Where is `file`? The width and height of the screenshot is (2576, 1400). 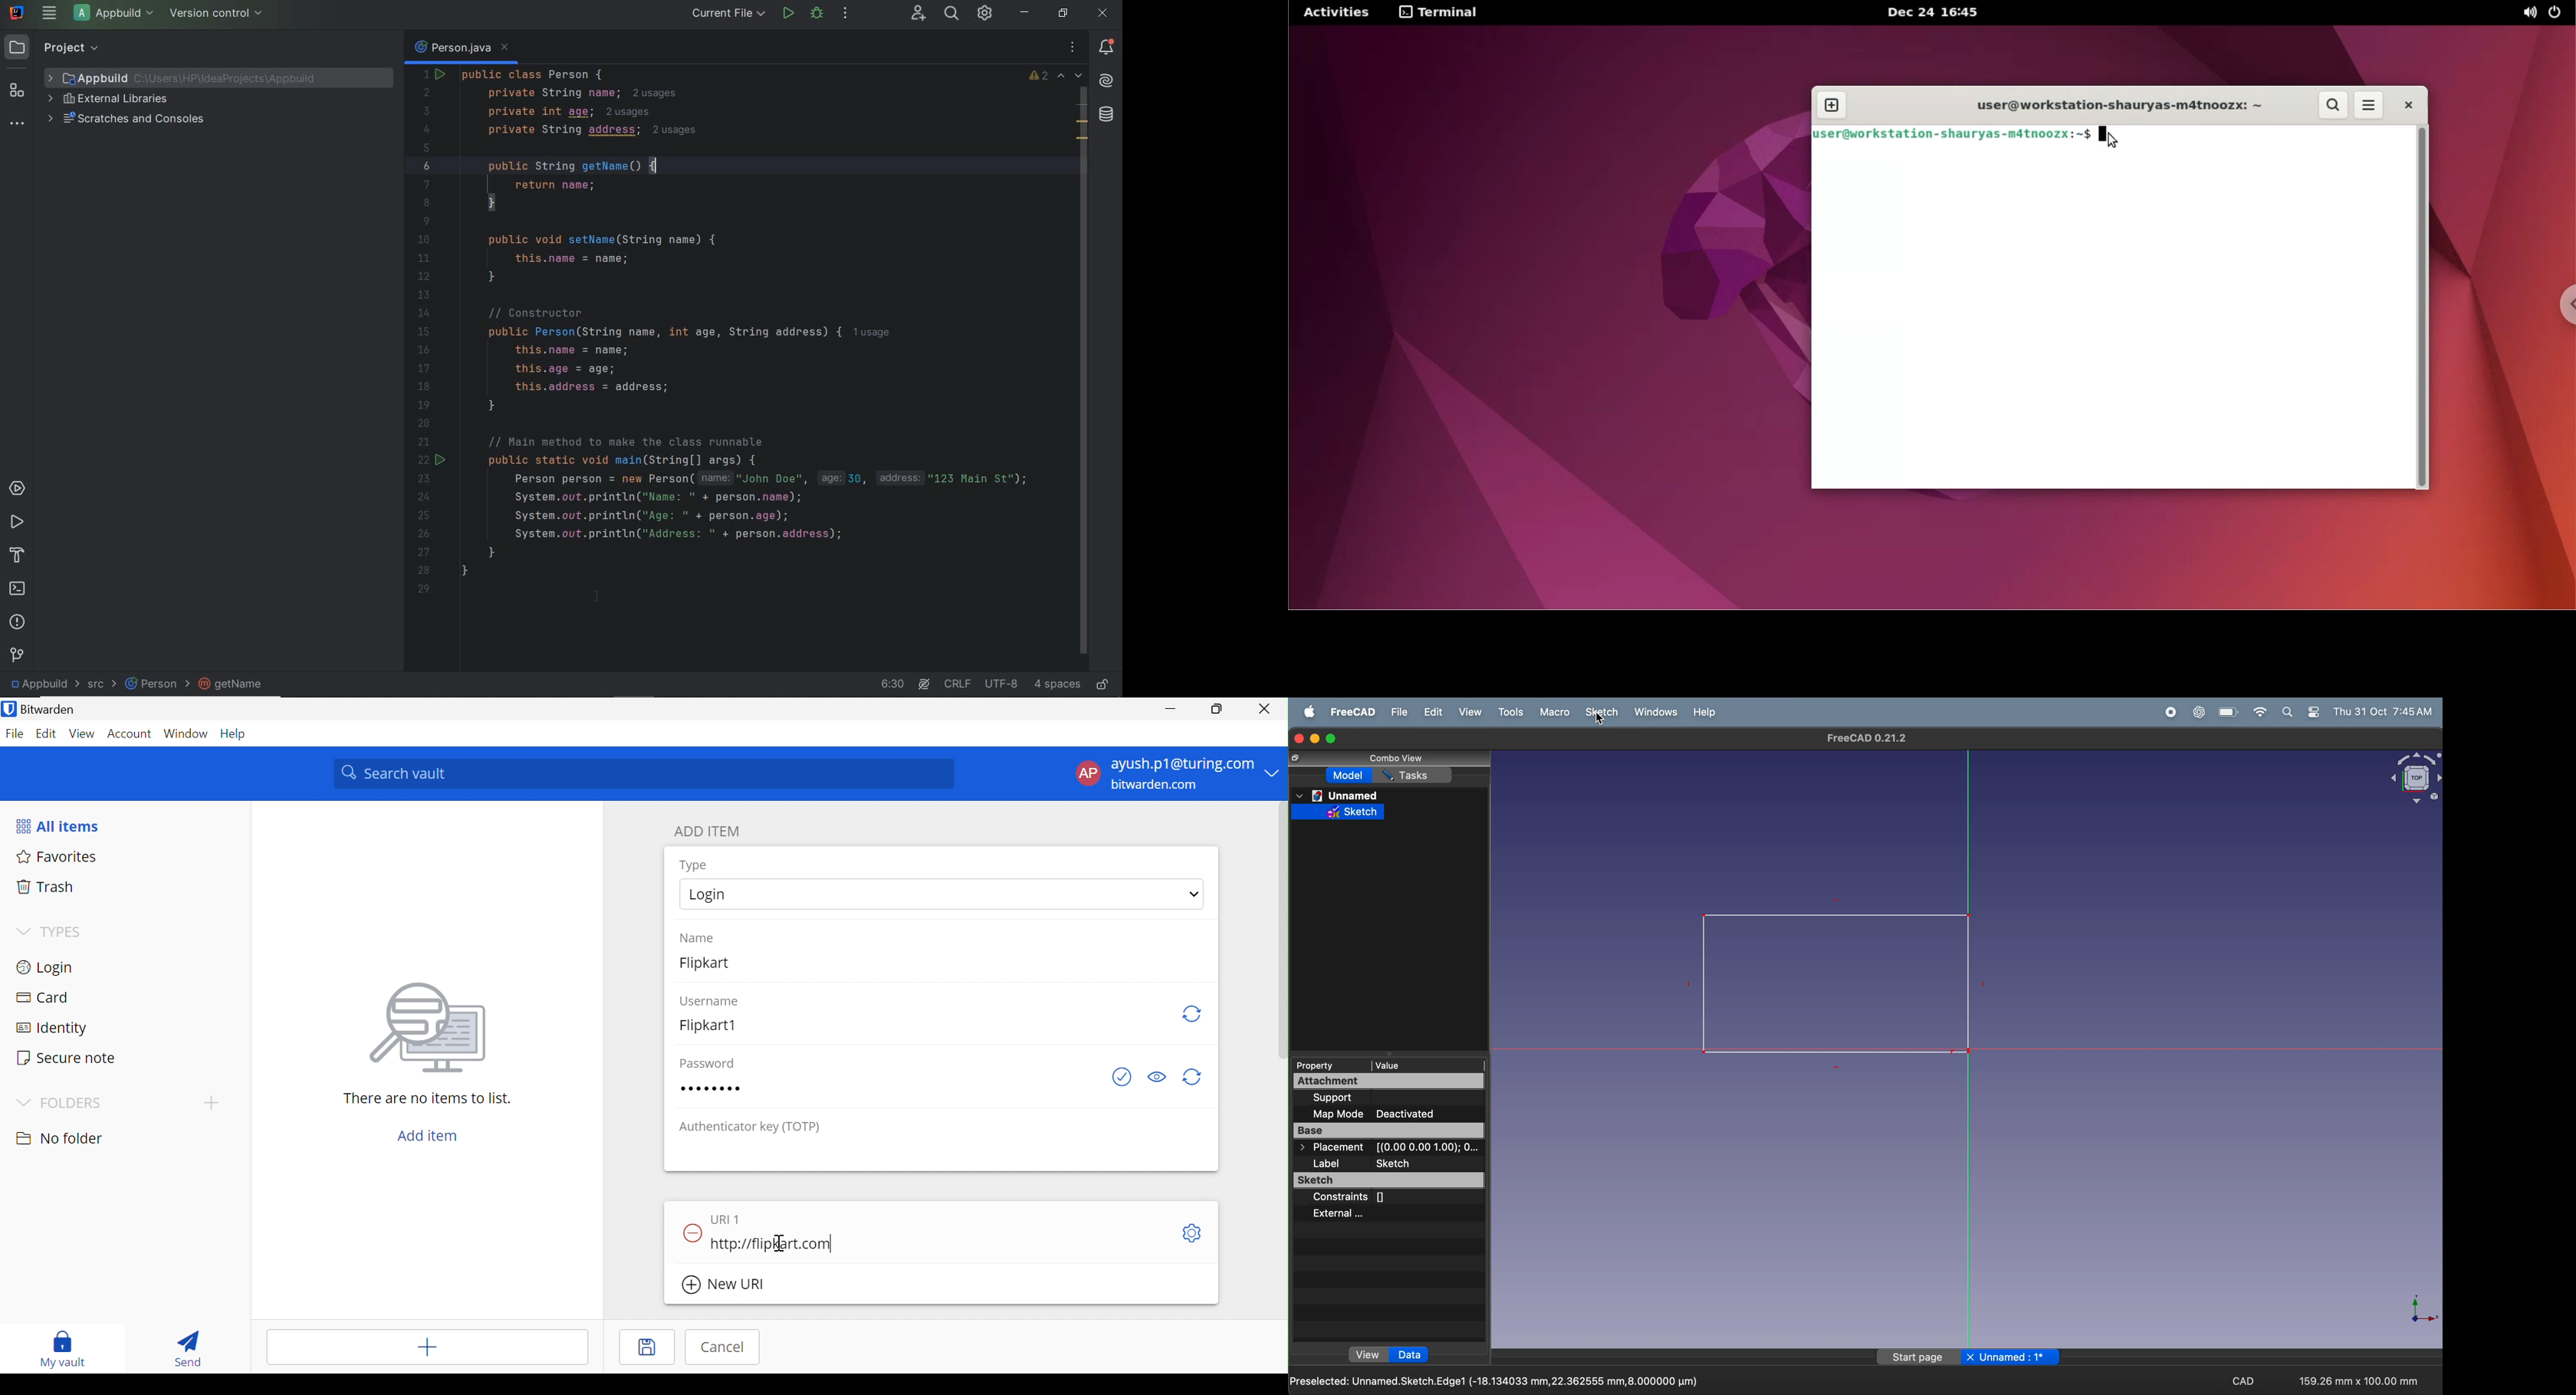
file is located at coordinates (1398, 714).